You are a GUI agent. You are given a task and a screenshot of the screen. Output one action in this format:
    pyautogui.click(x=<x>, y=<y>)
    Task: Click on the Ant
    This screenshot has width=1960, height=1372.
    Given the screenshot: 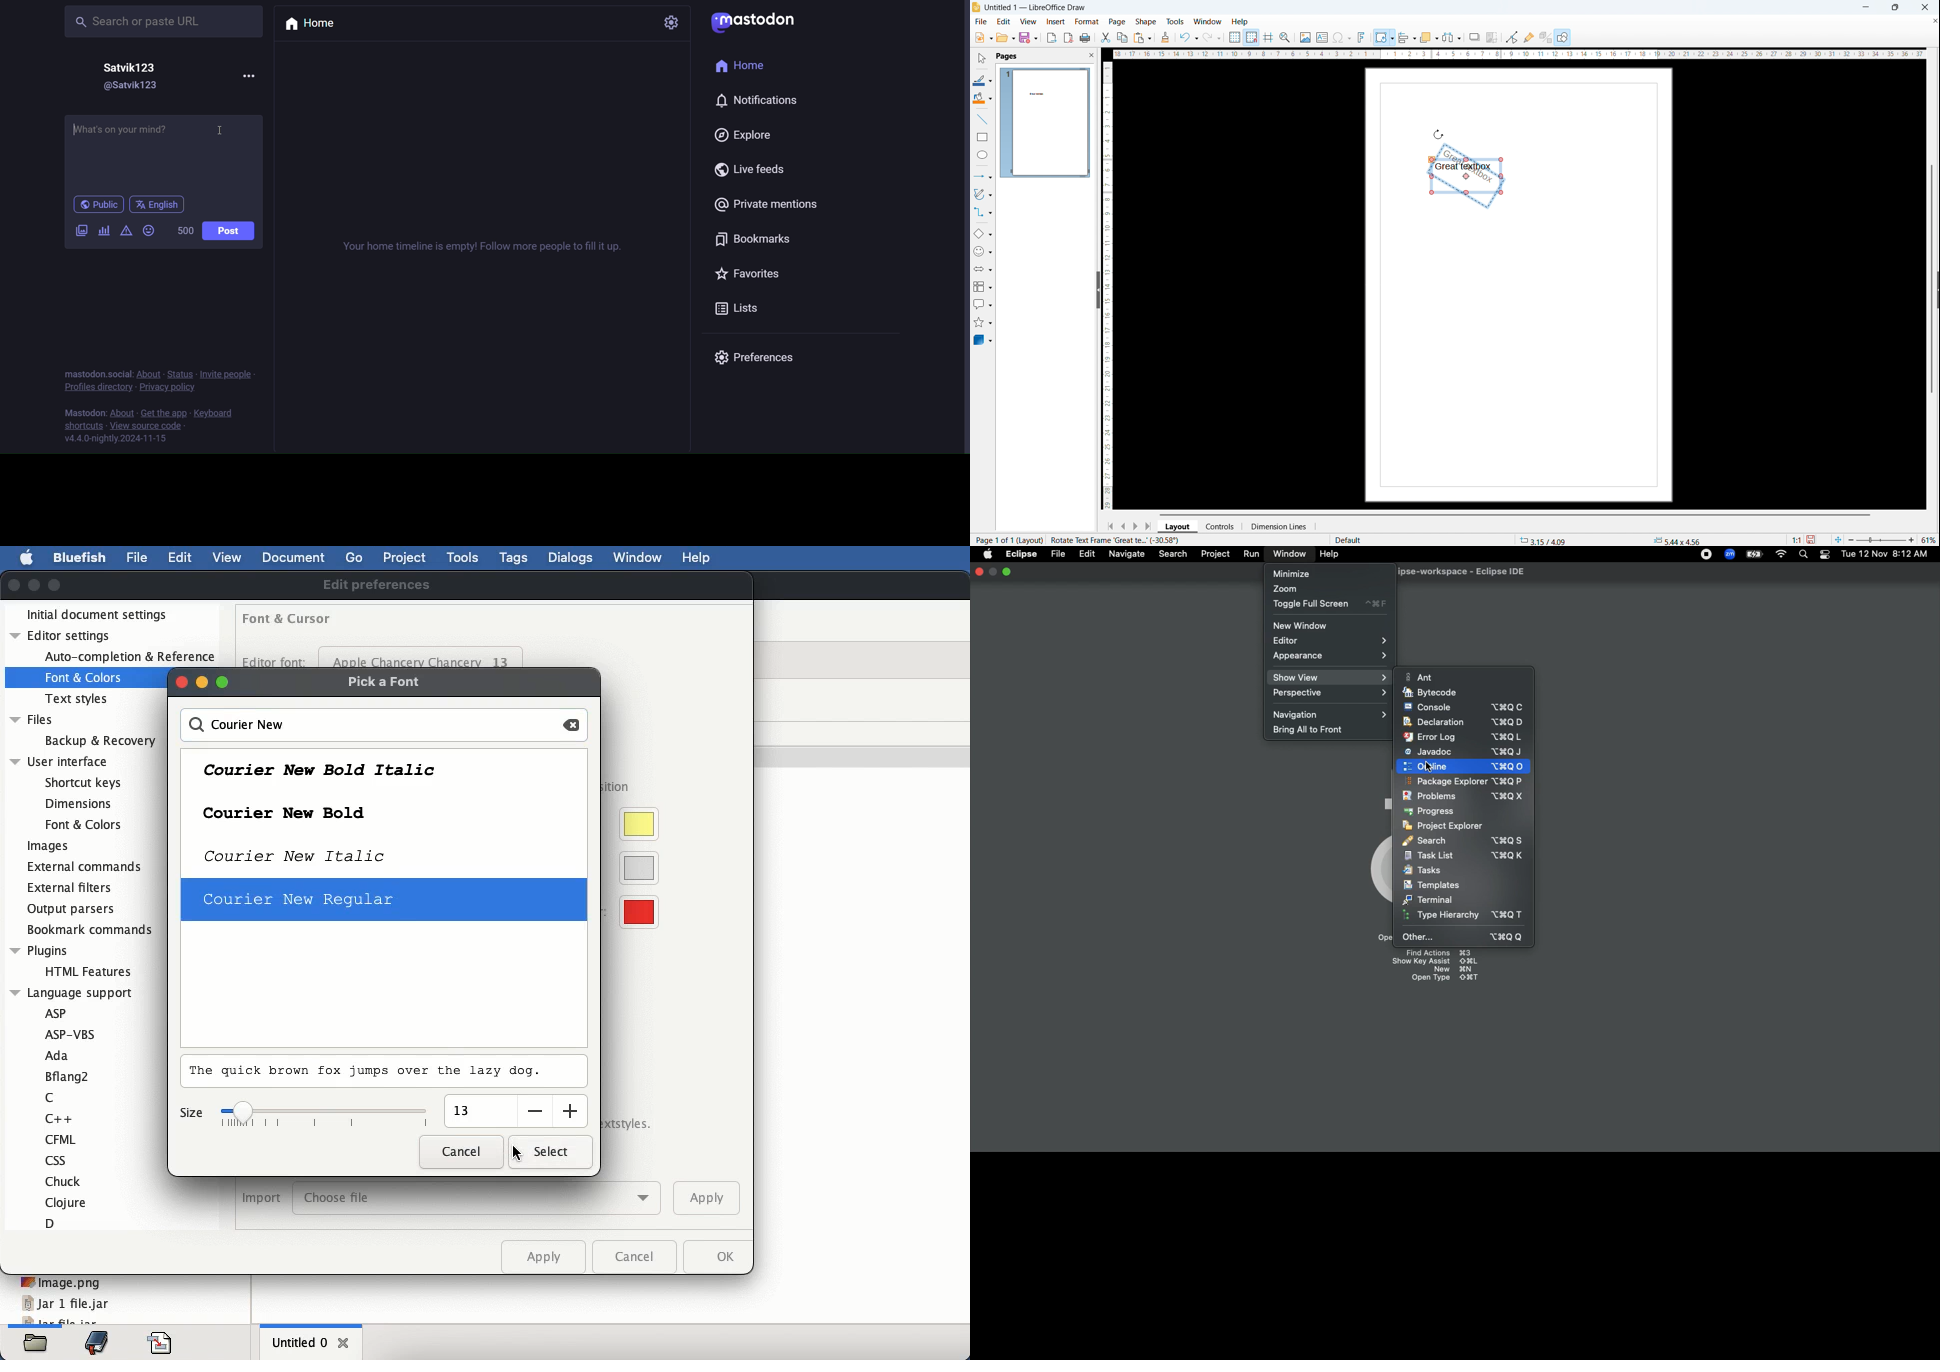 What is the action you would take?
    pyautogui.click(x=1421, y=677)
    